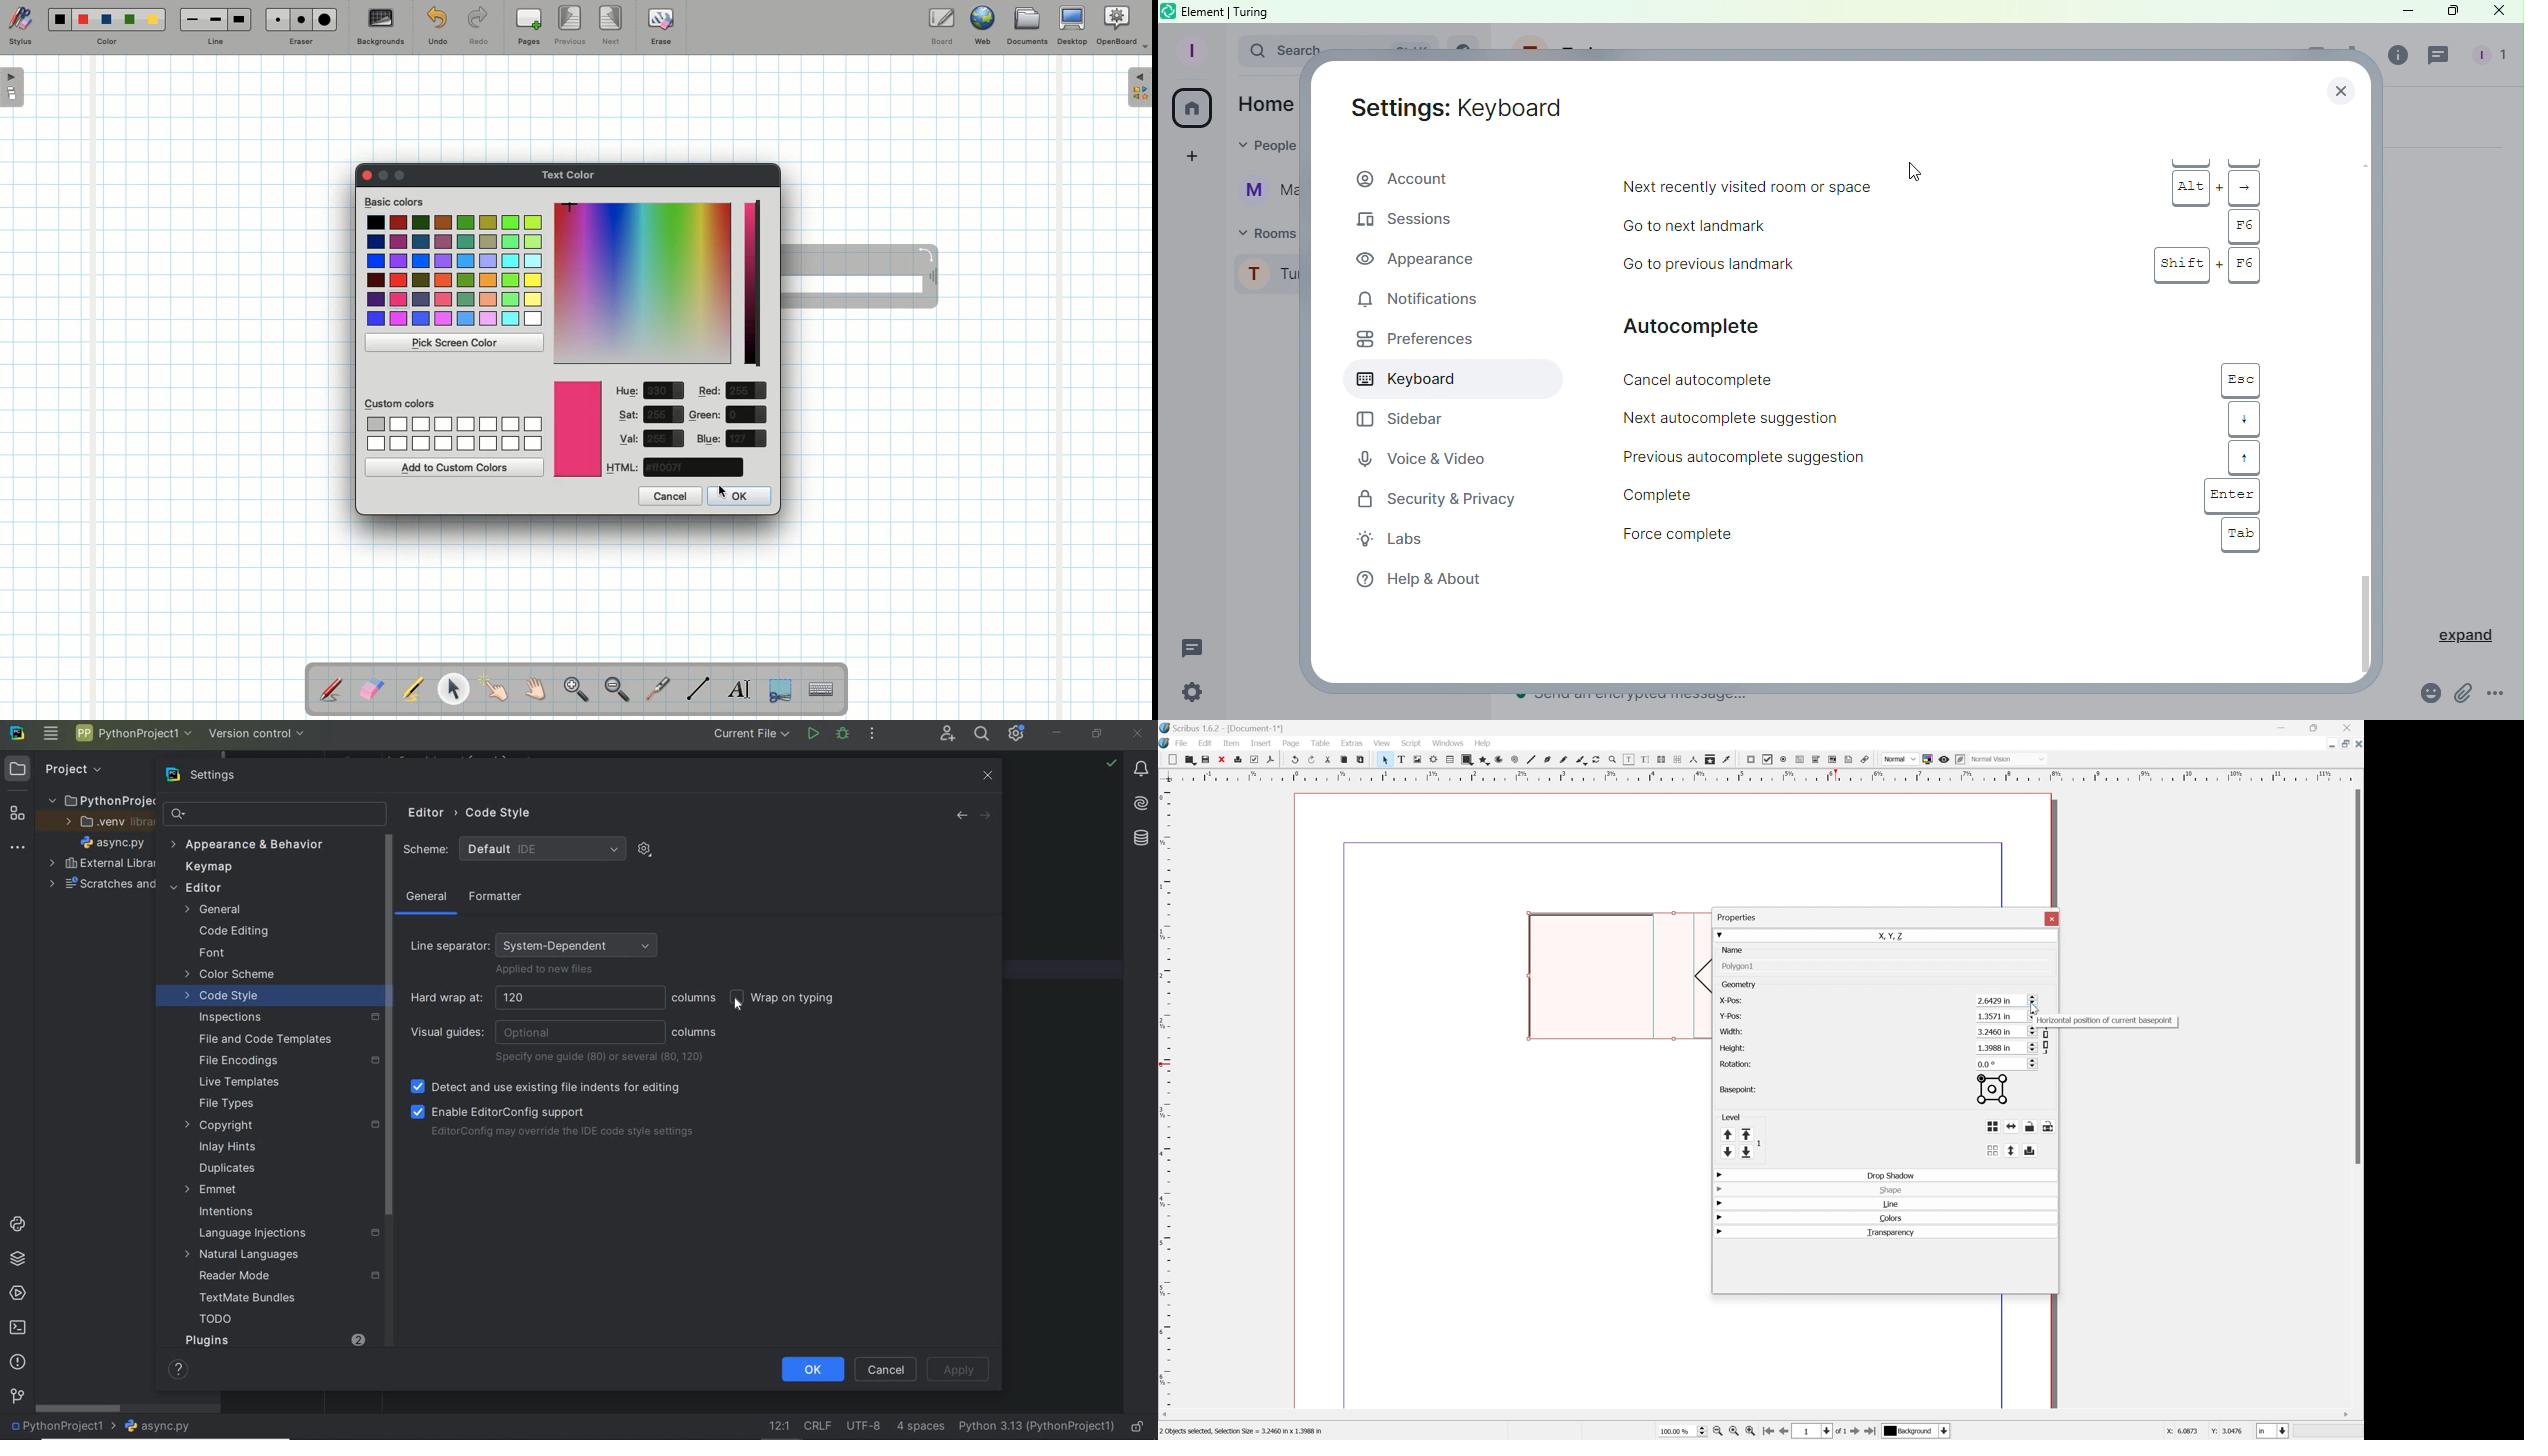 This screenshot has height=1456, width=2548. I want to click on pdf radio box, so click(1782, 759).